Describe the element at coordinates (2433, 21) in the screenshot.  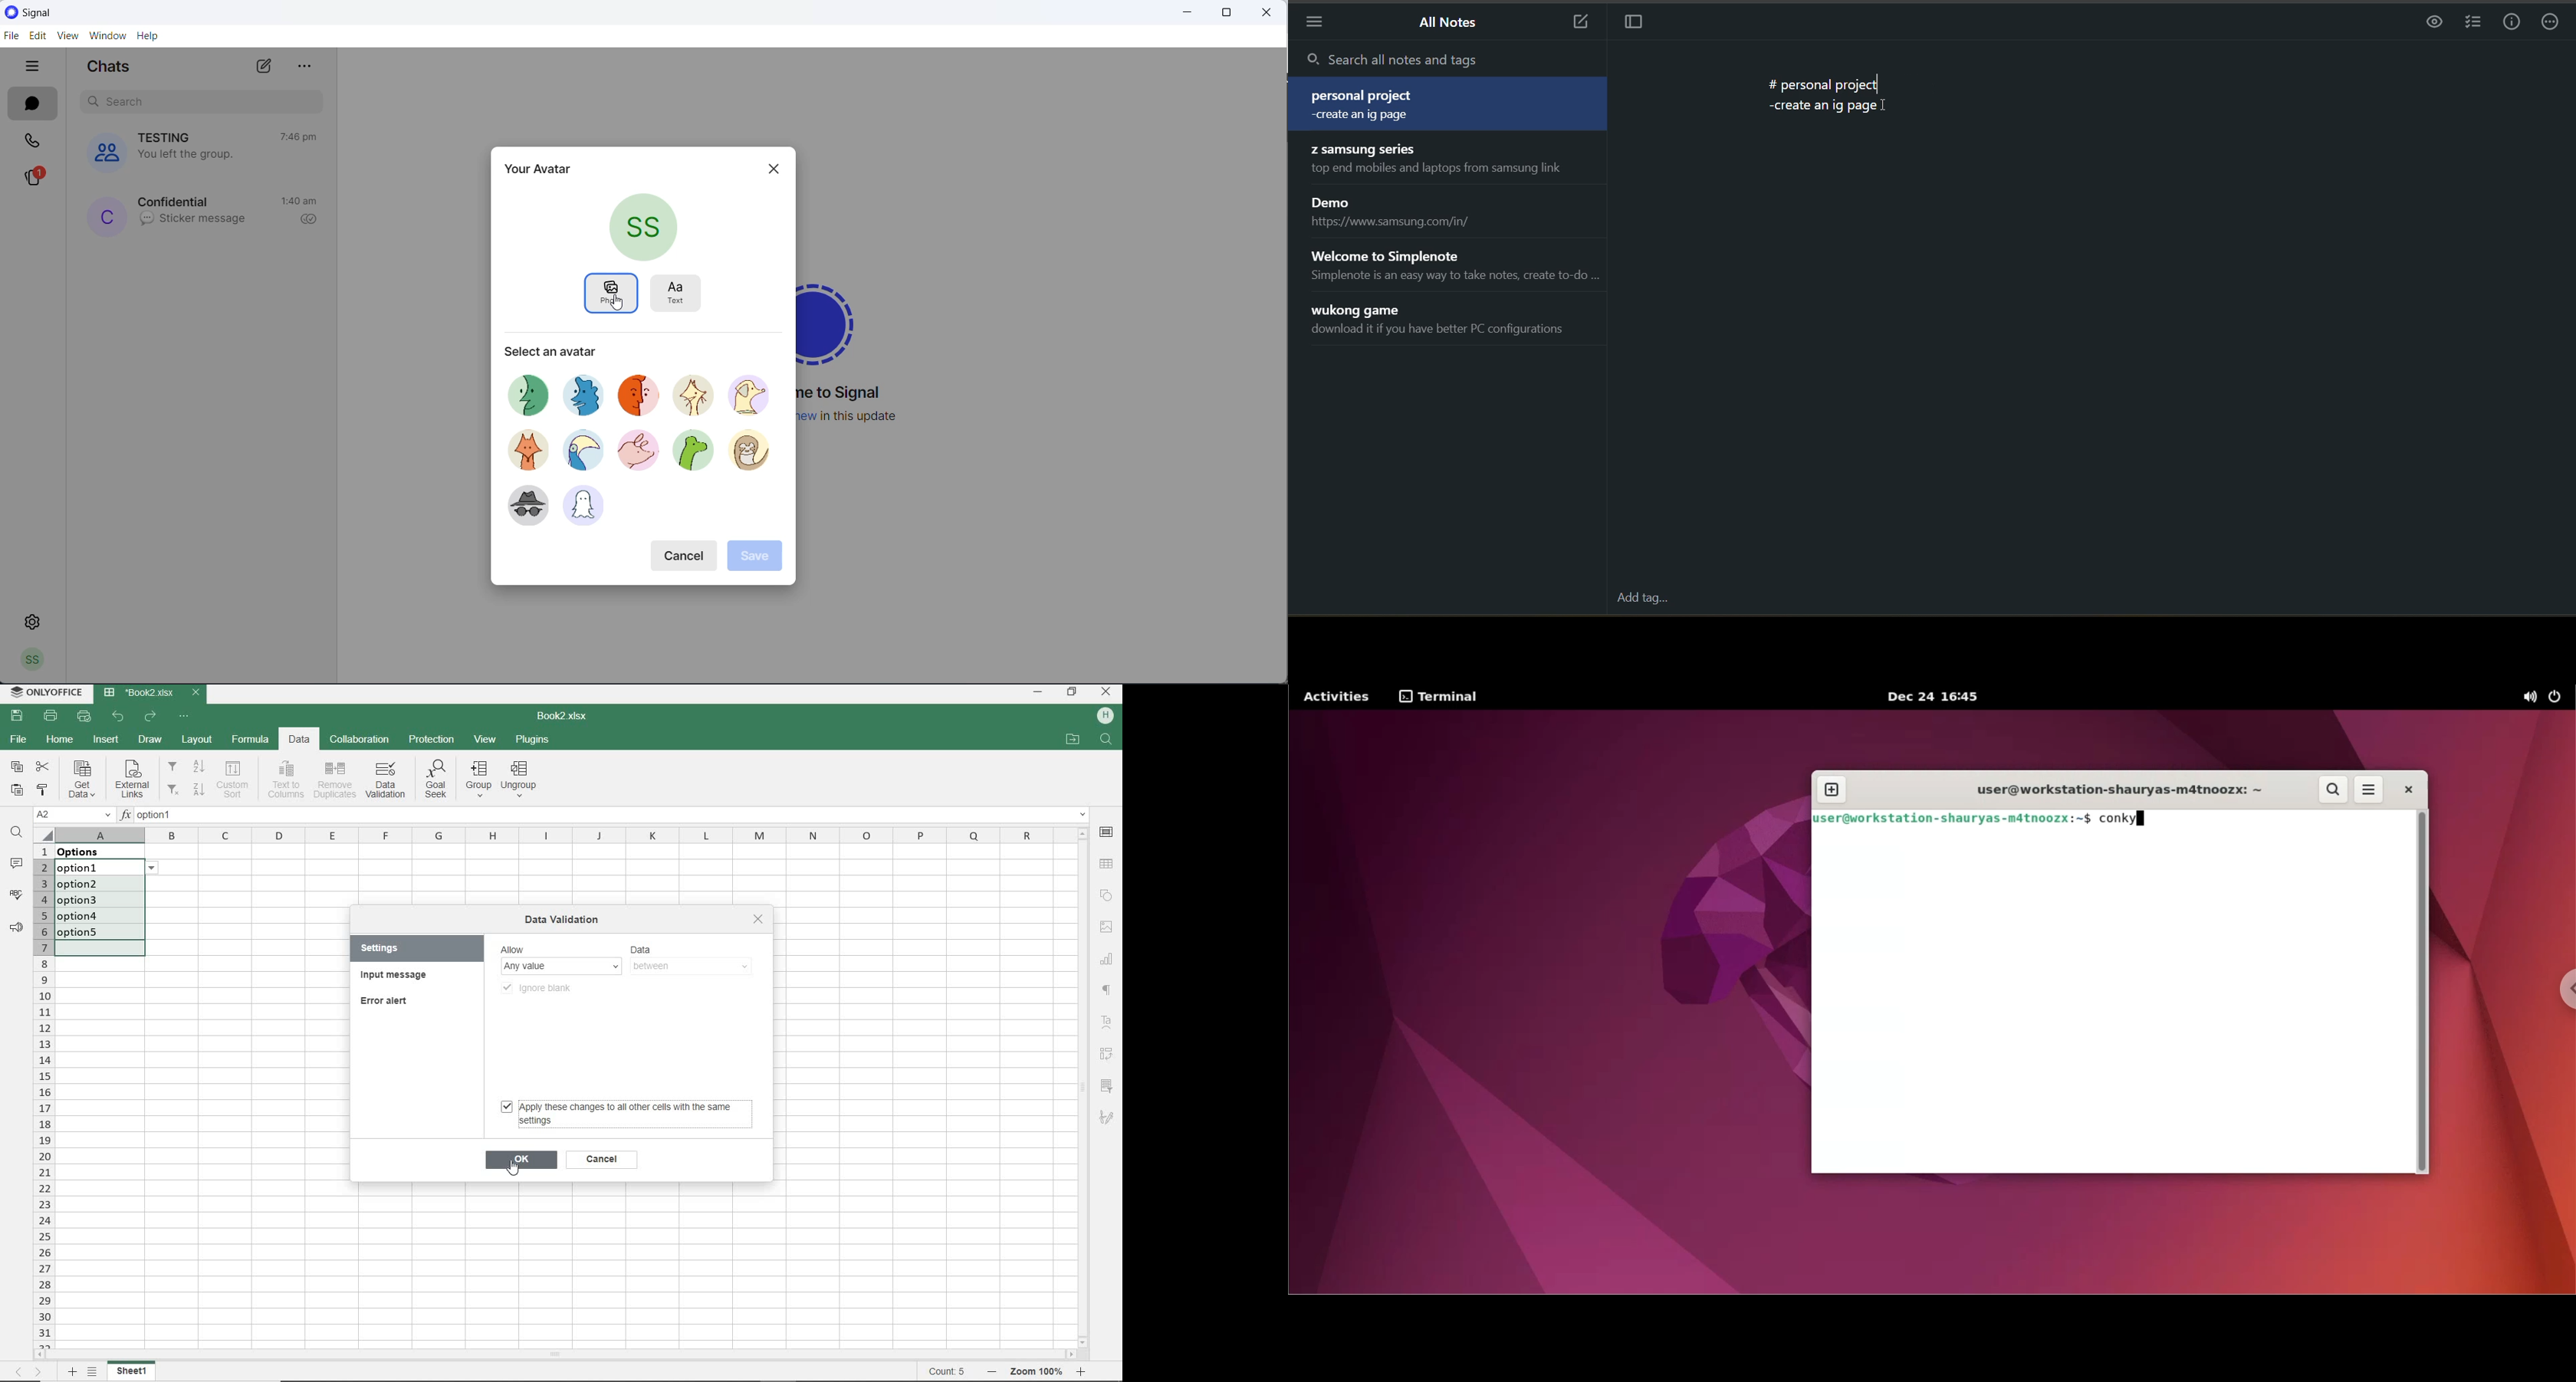
I see `preview` at that location.